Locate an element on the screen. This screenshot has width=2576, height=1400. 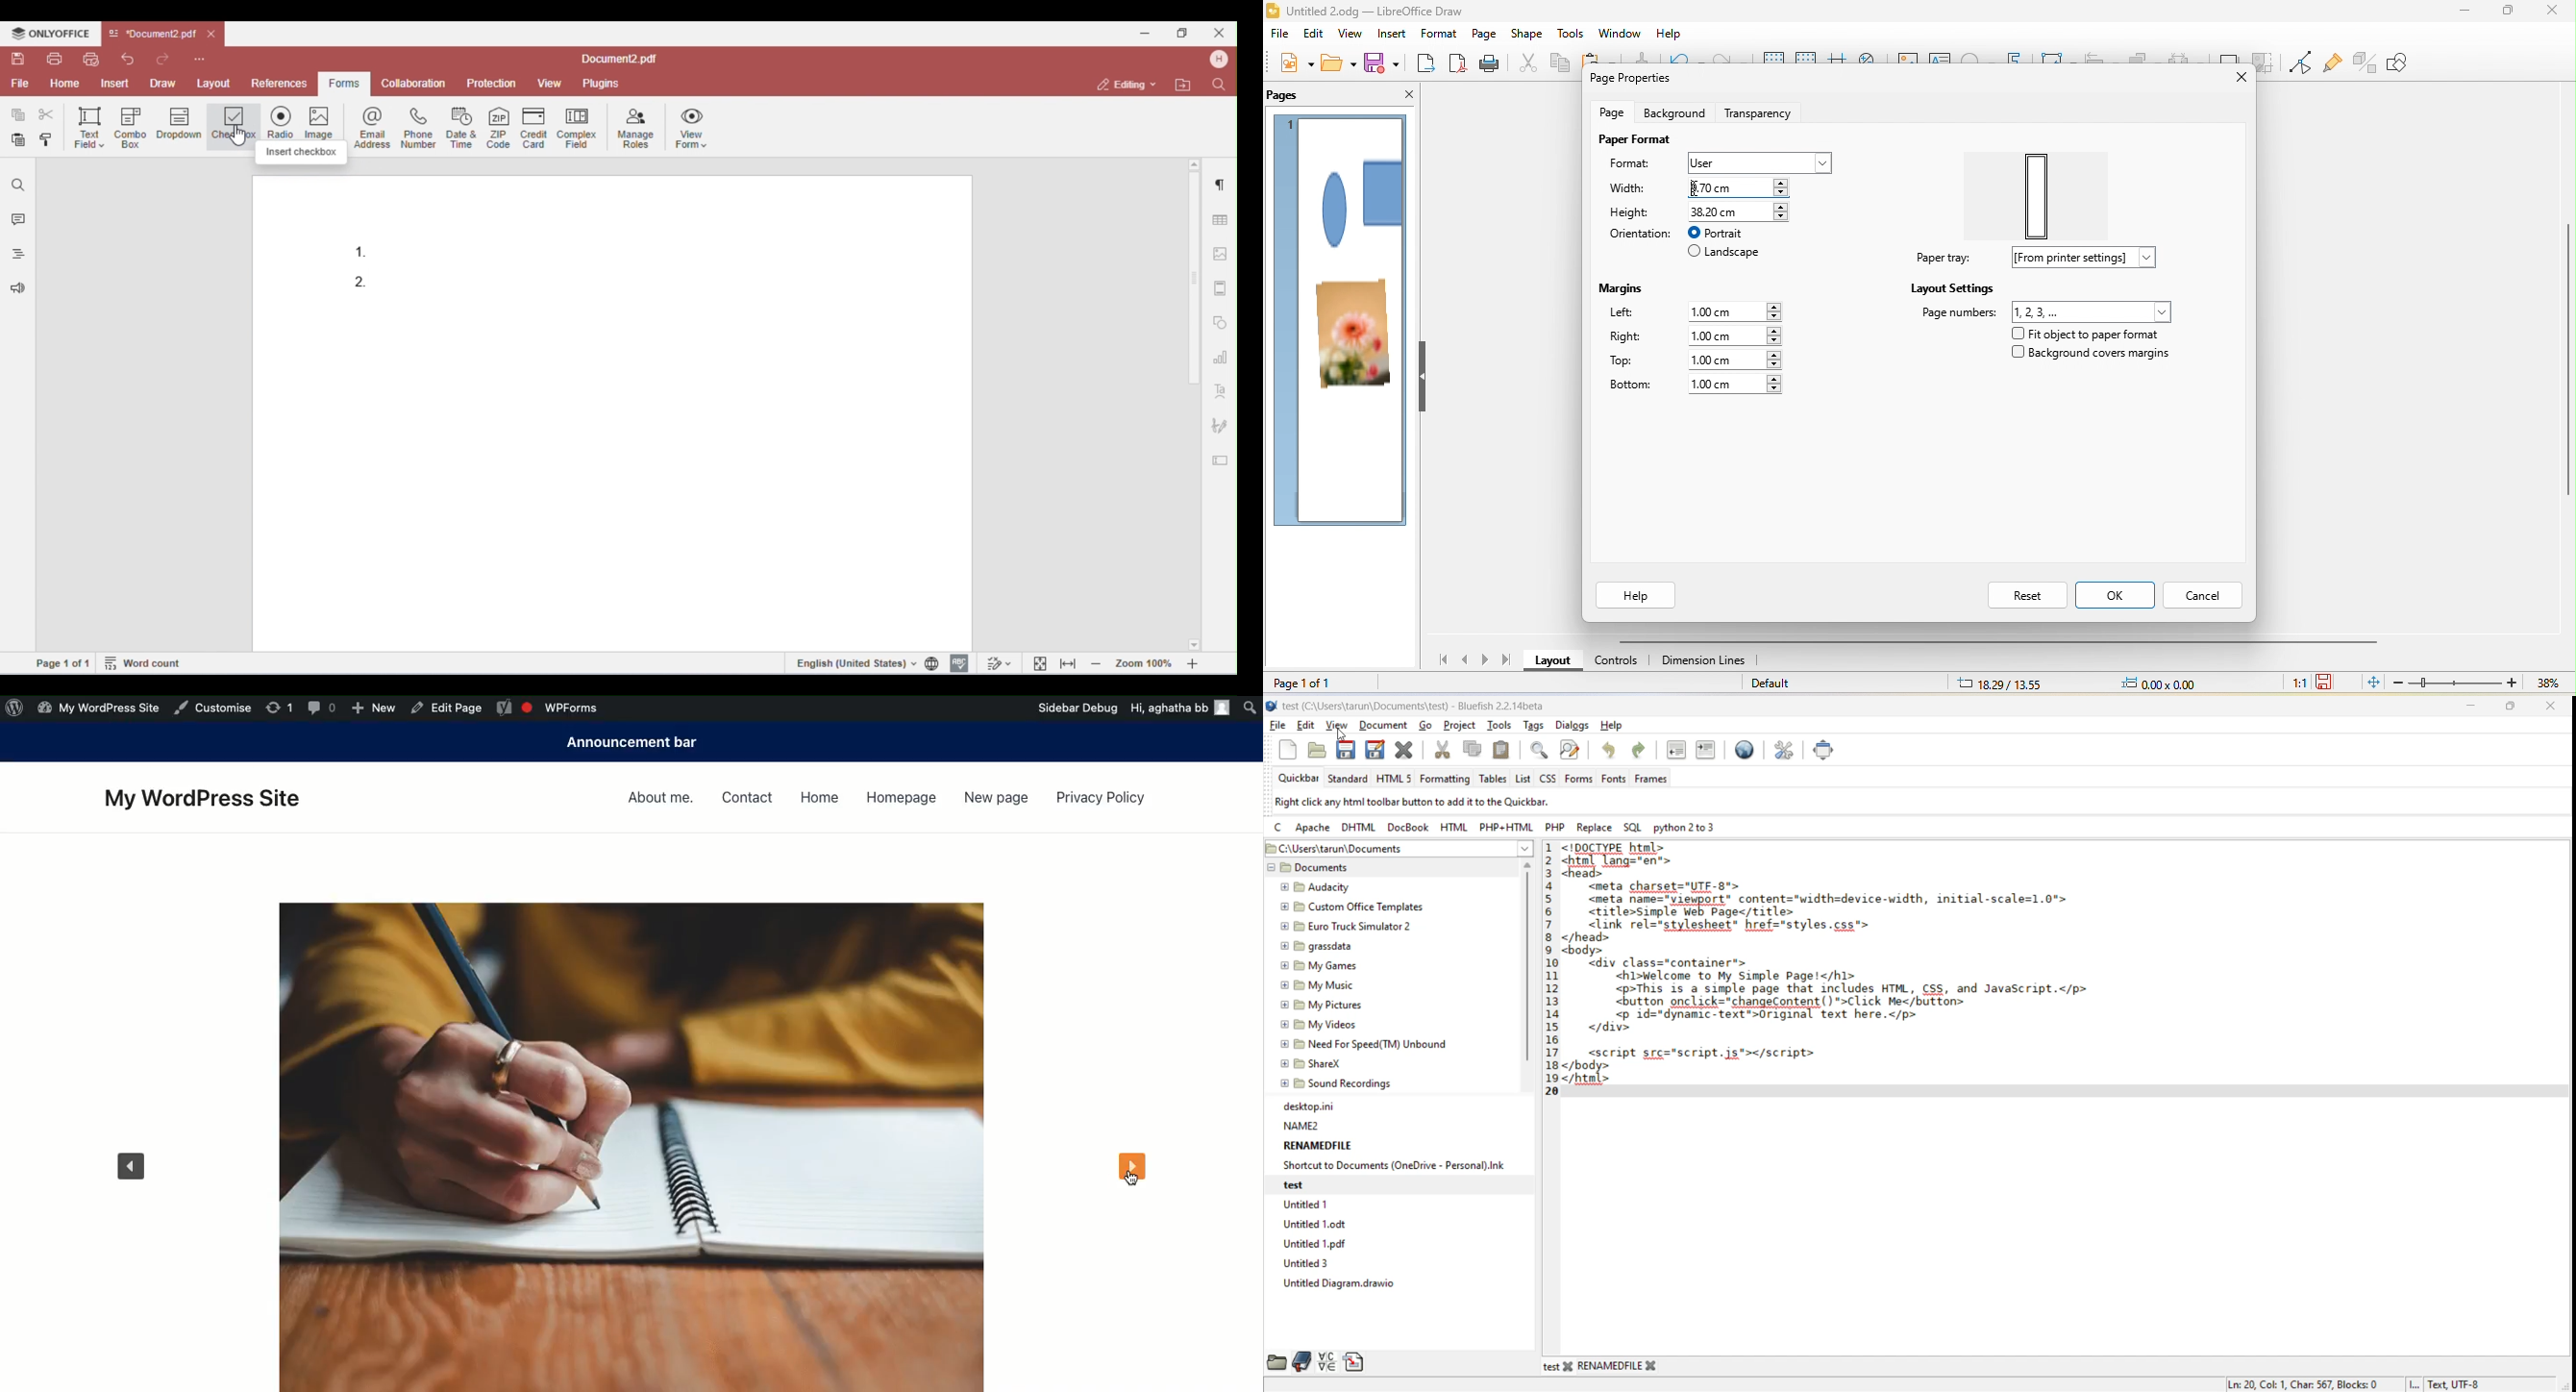
copy is located at coordinates (1472, 749).